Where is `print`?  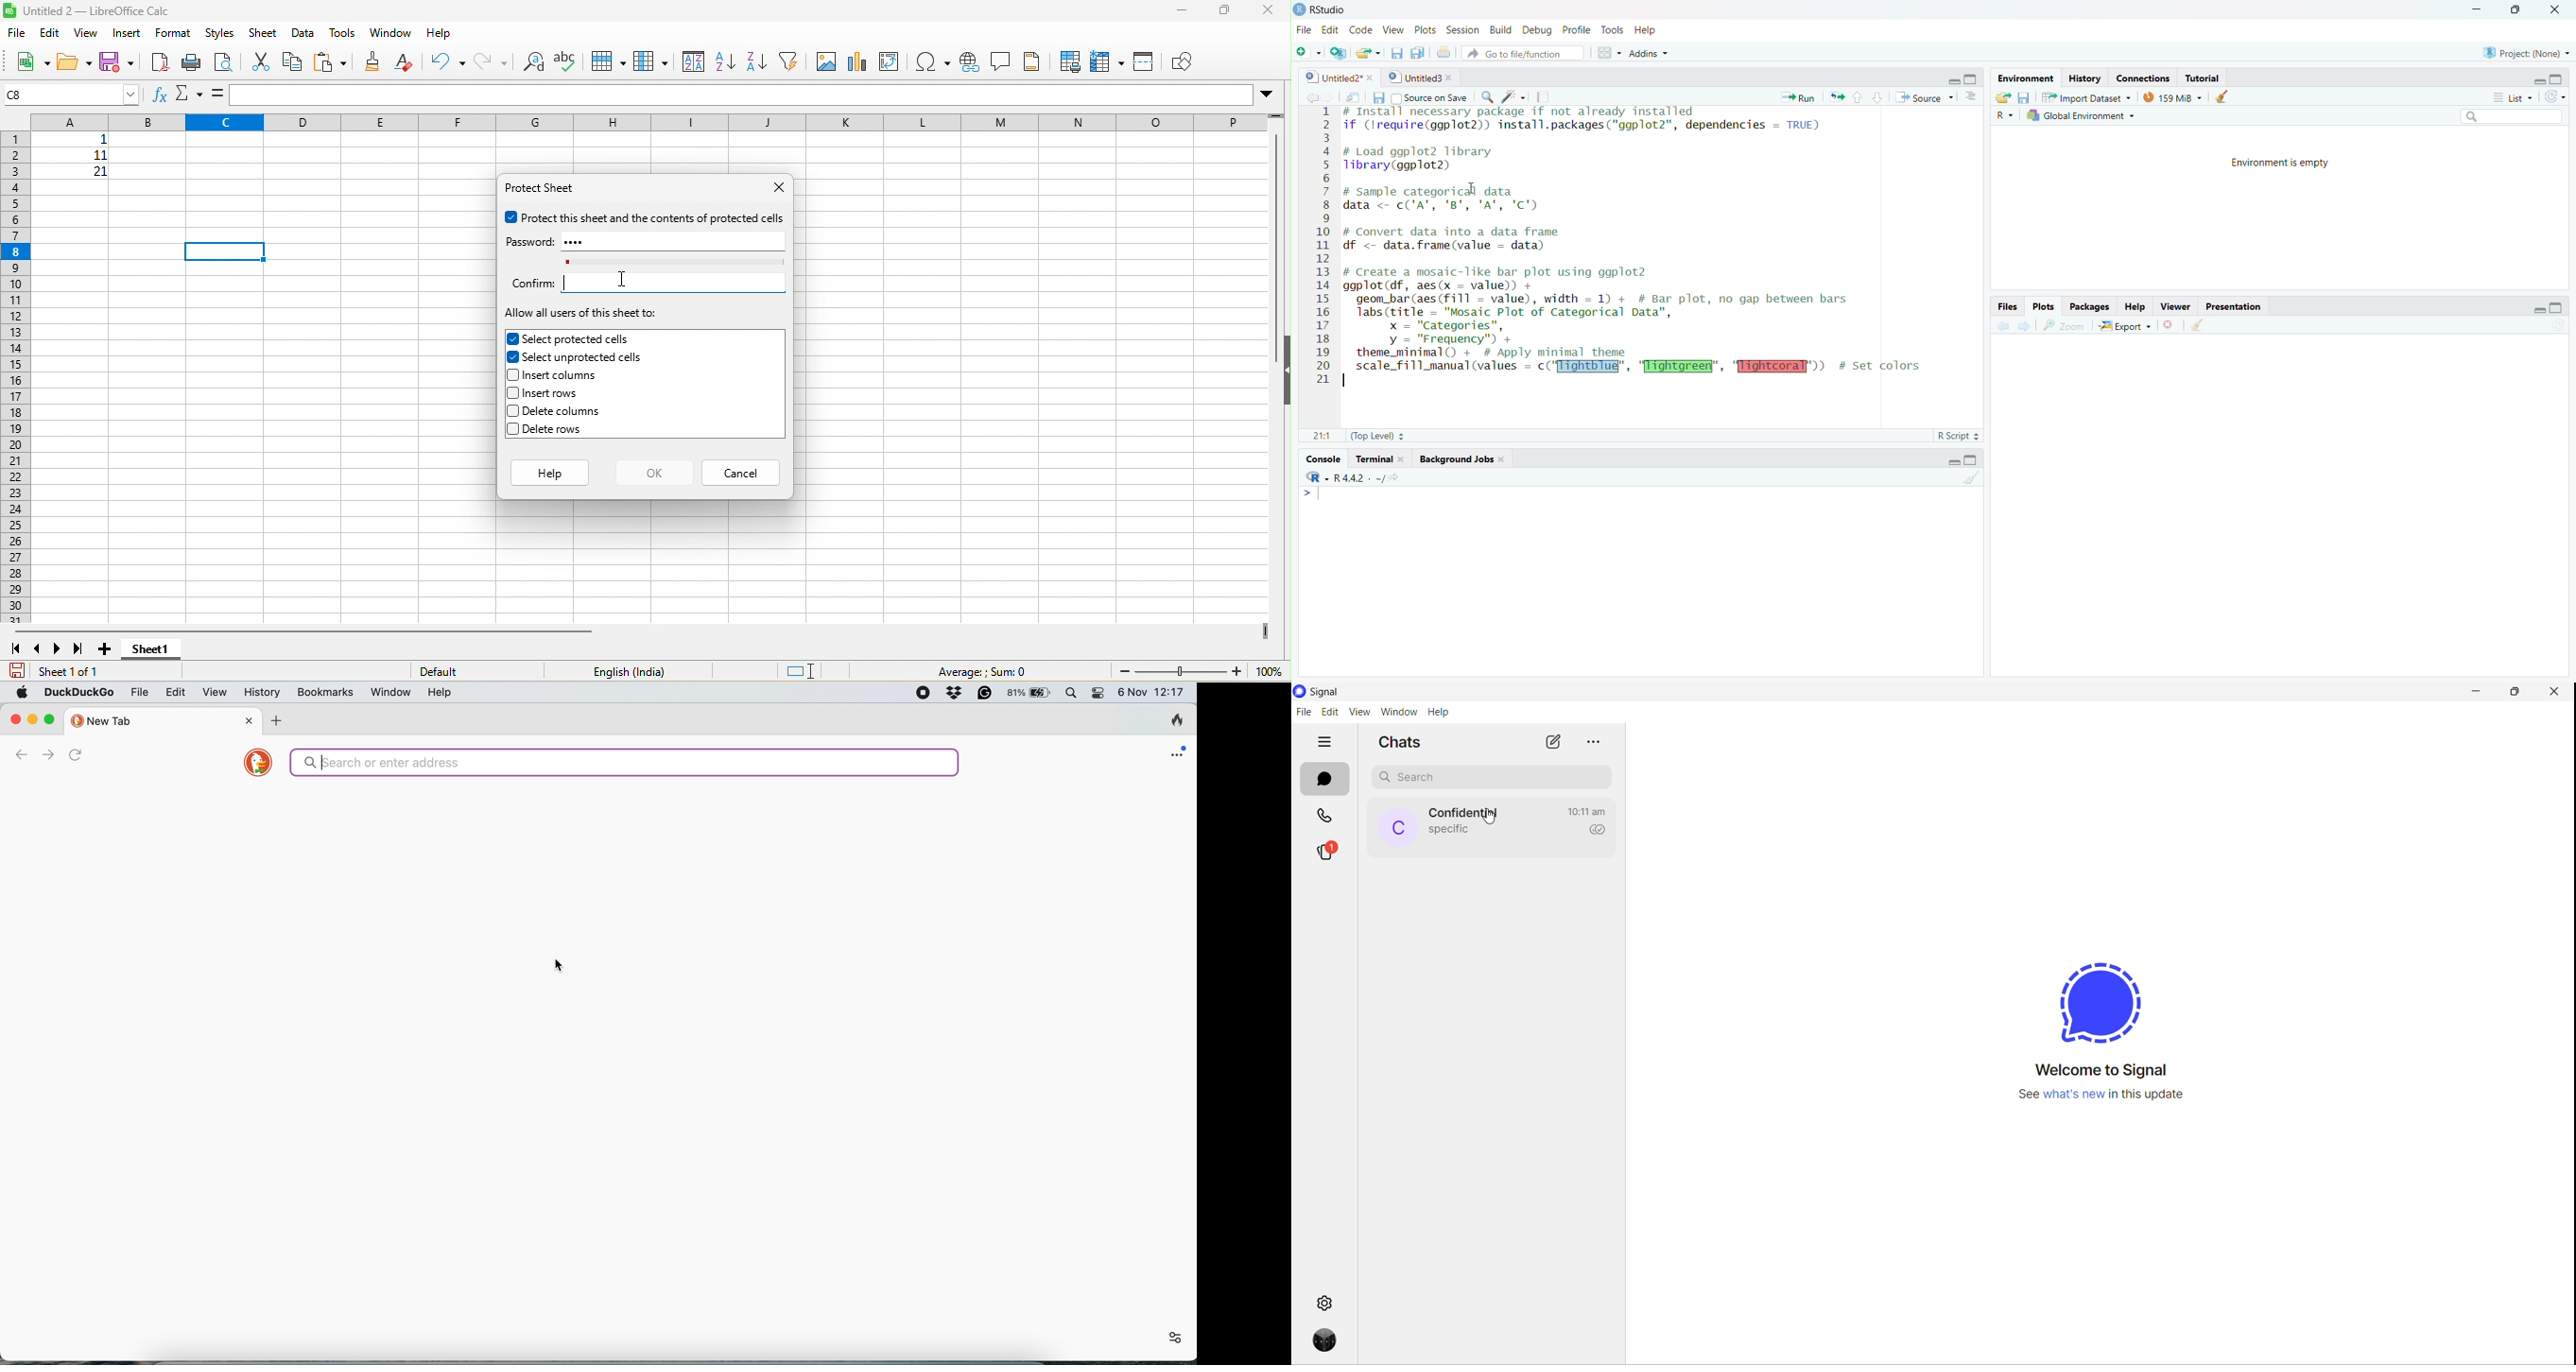 print is located at coordinates (192, 60).